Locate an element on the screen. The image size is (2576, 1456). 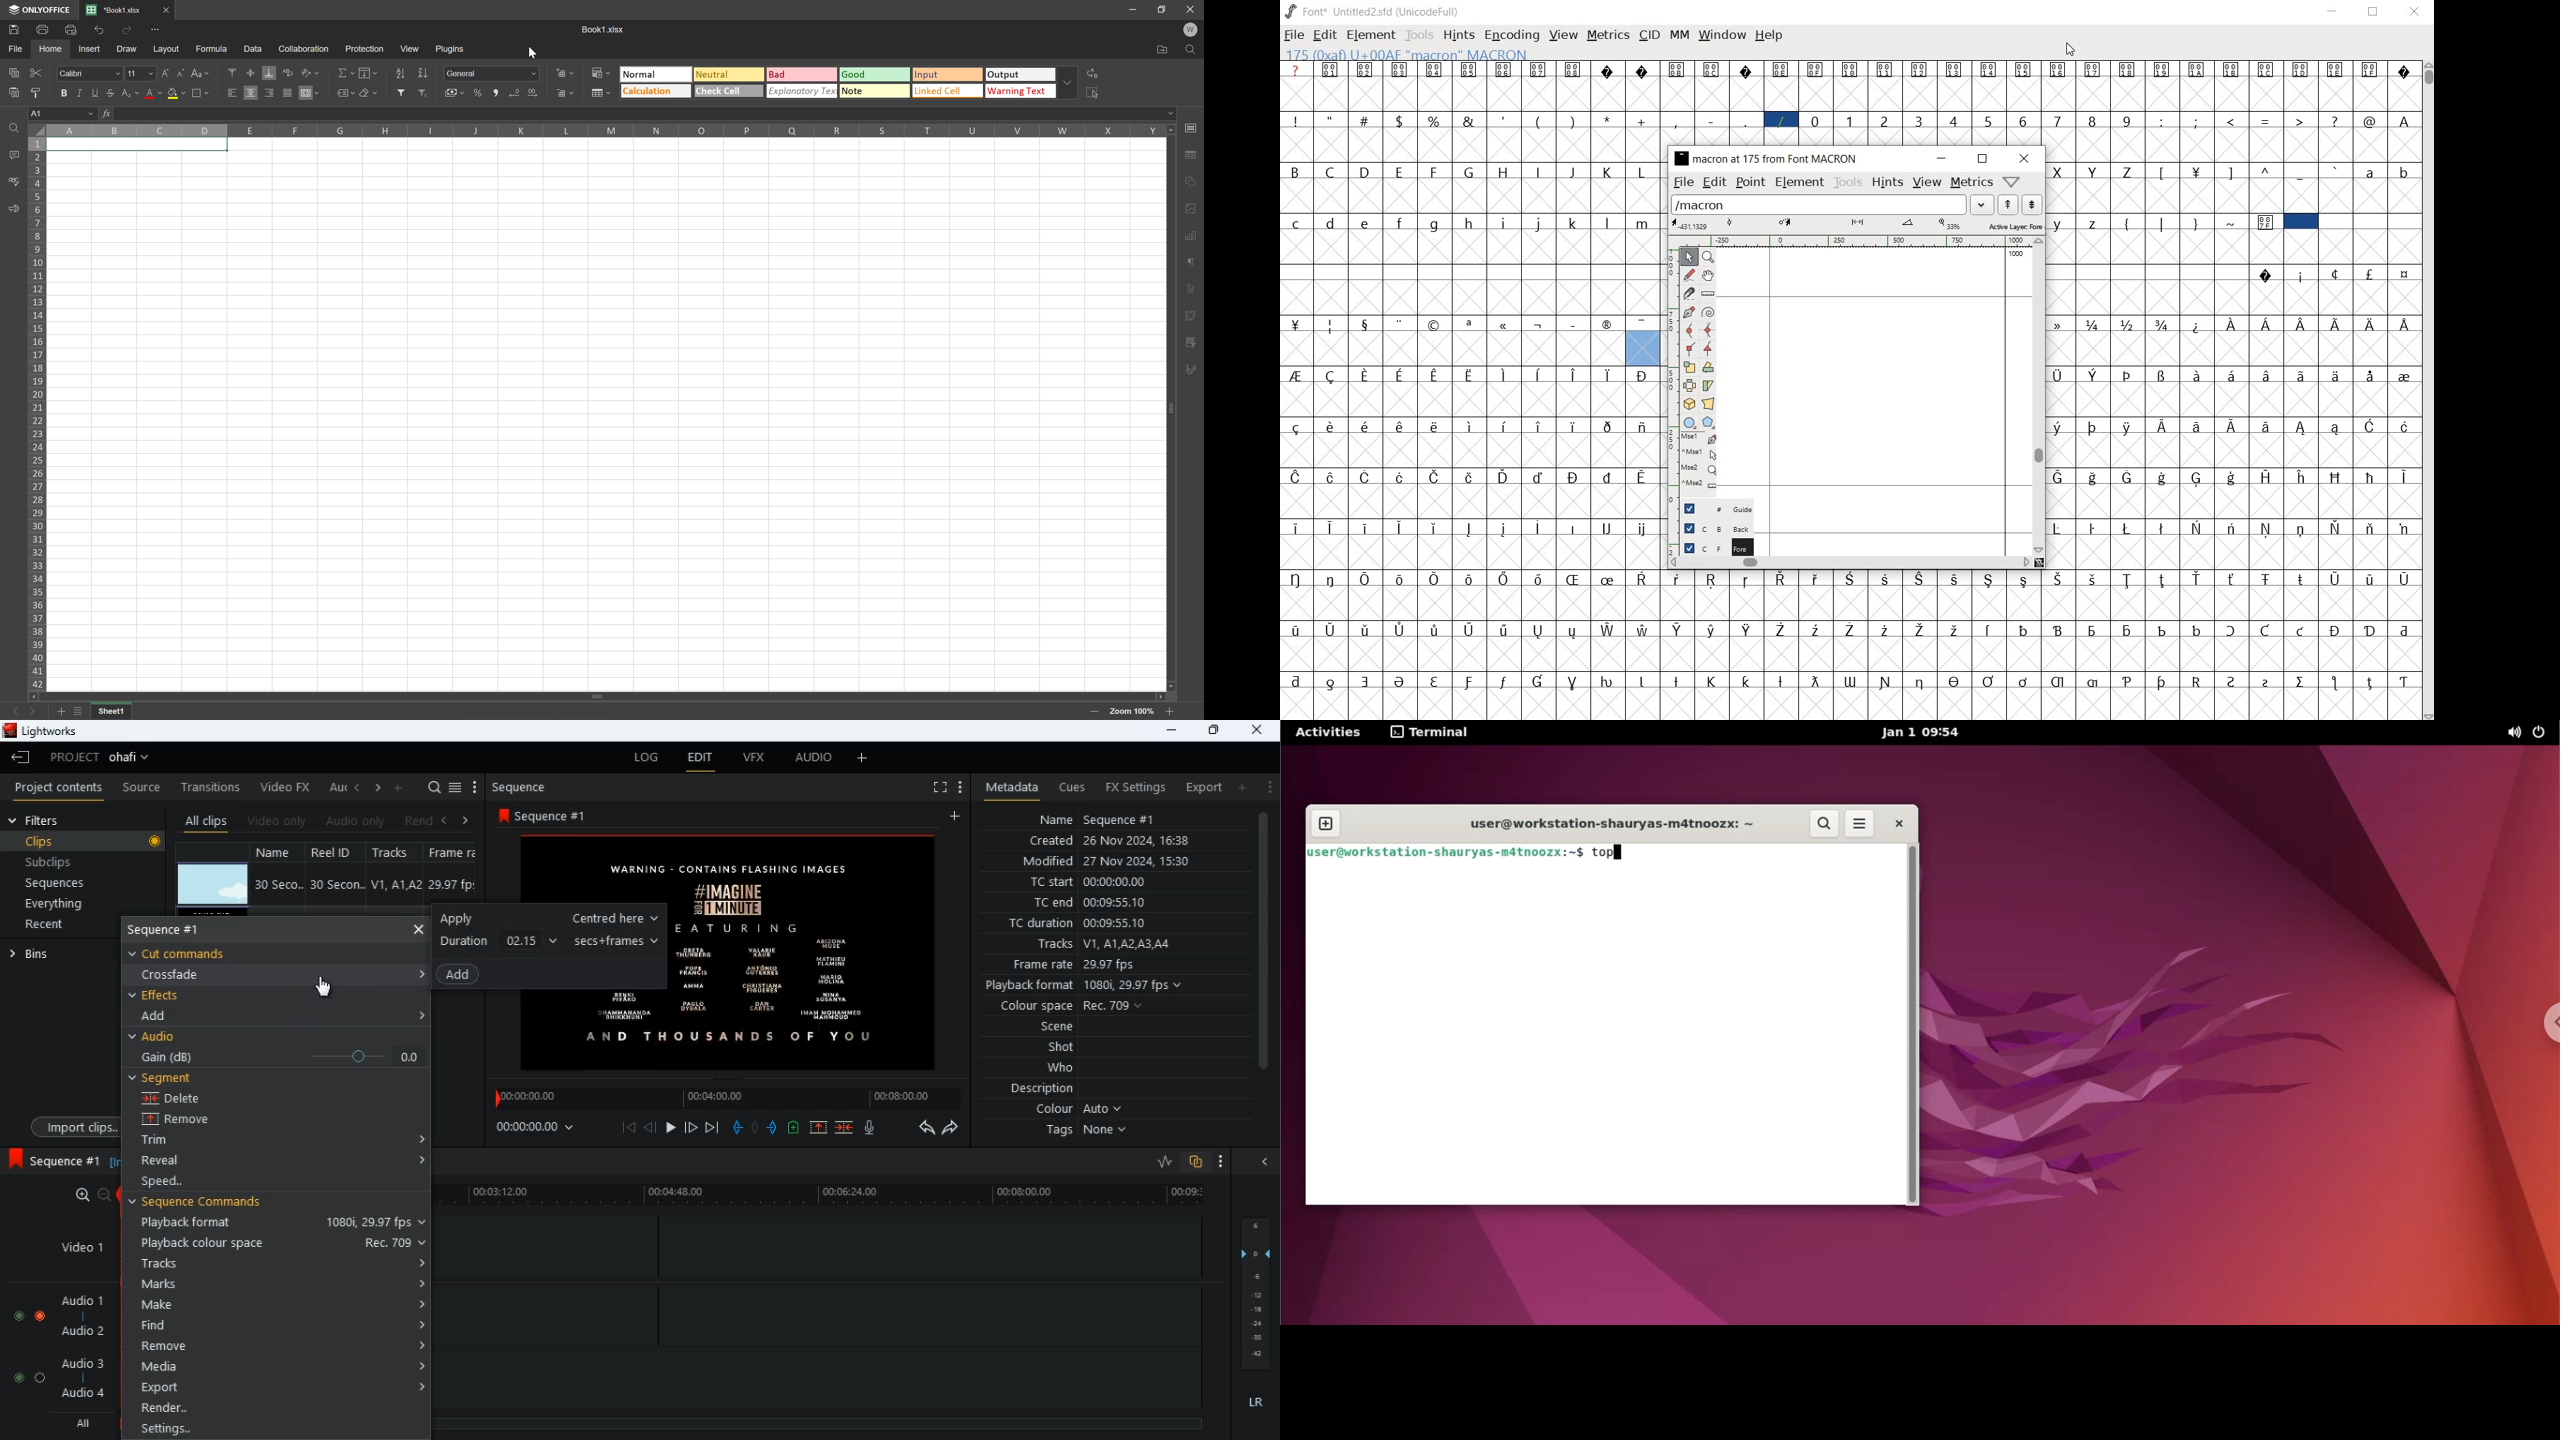
Protection is located at coordinates (364, 49).